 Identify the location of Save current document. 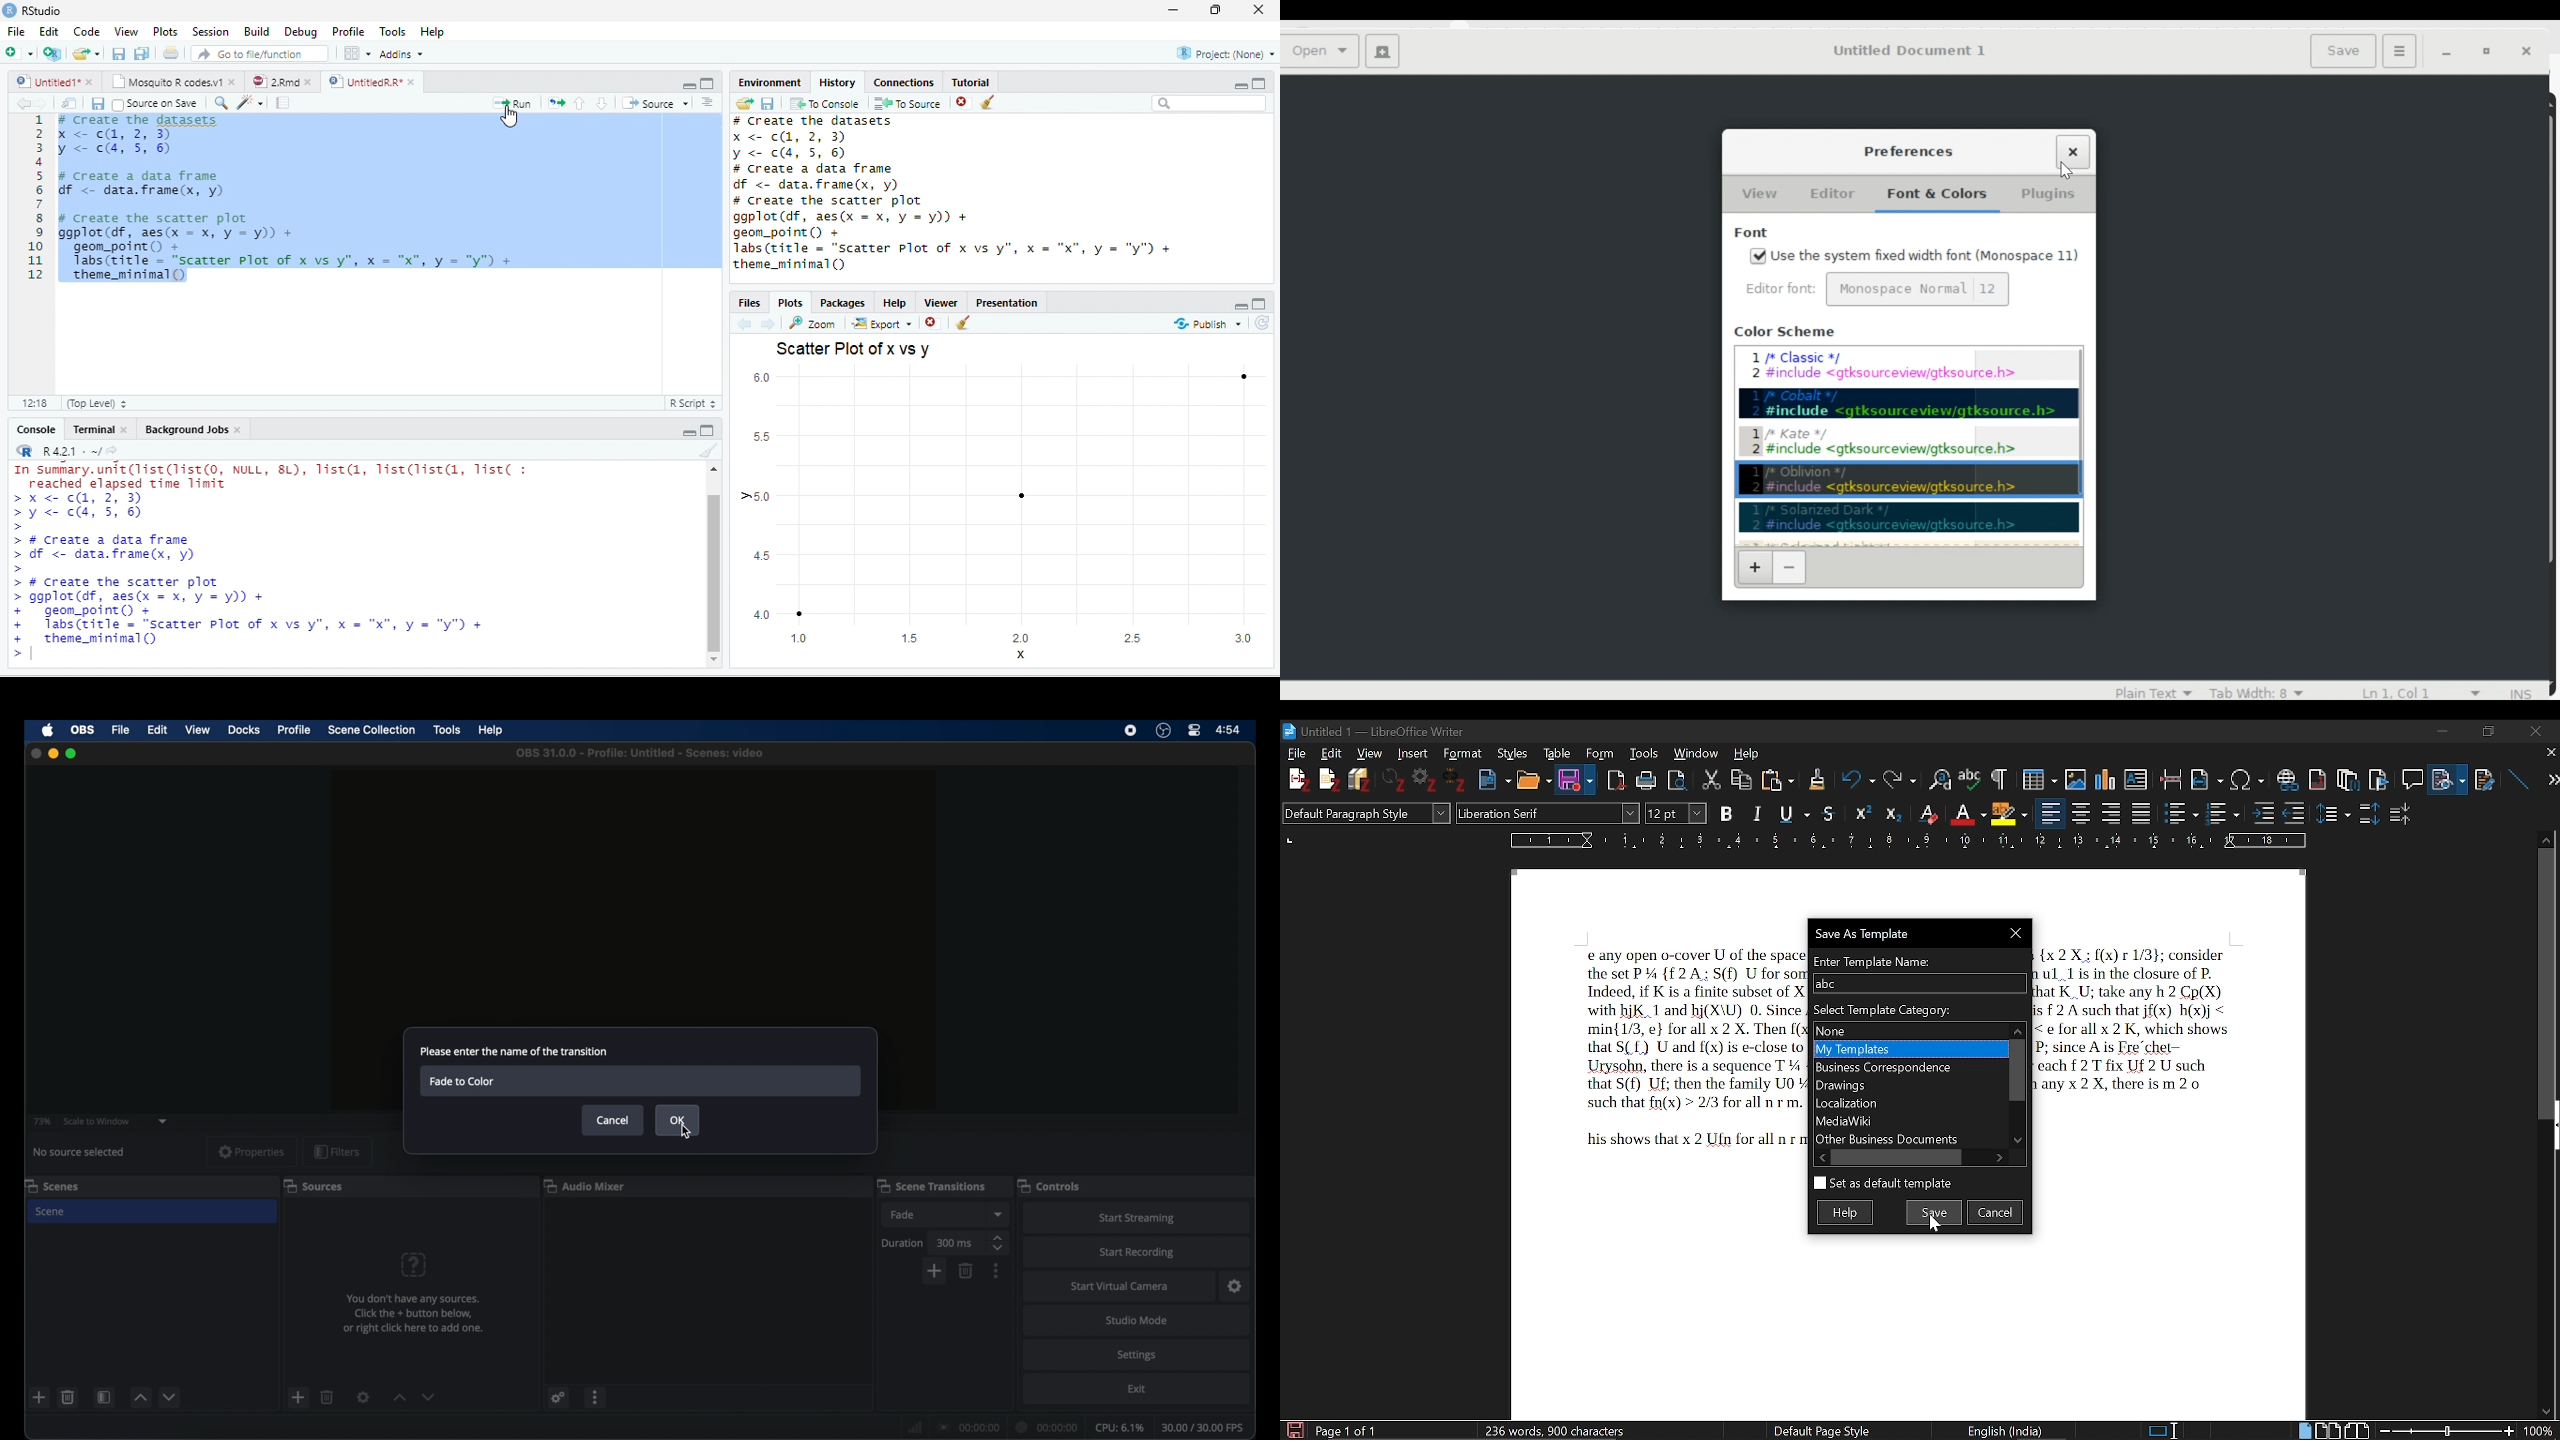
(119, 53).